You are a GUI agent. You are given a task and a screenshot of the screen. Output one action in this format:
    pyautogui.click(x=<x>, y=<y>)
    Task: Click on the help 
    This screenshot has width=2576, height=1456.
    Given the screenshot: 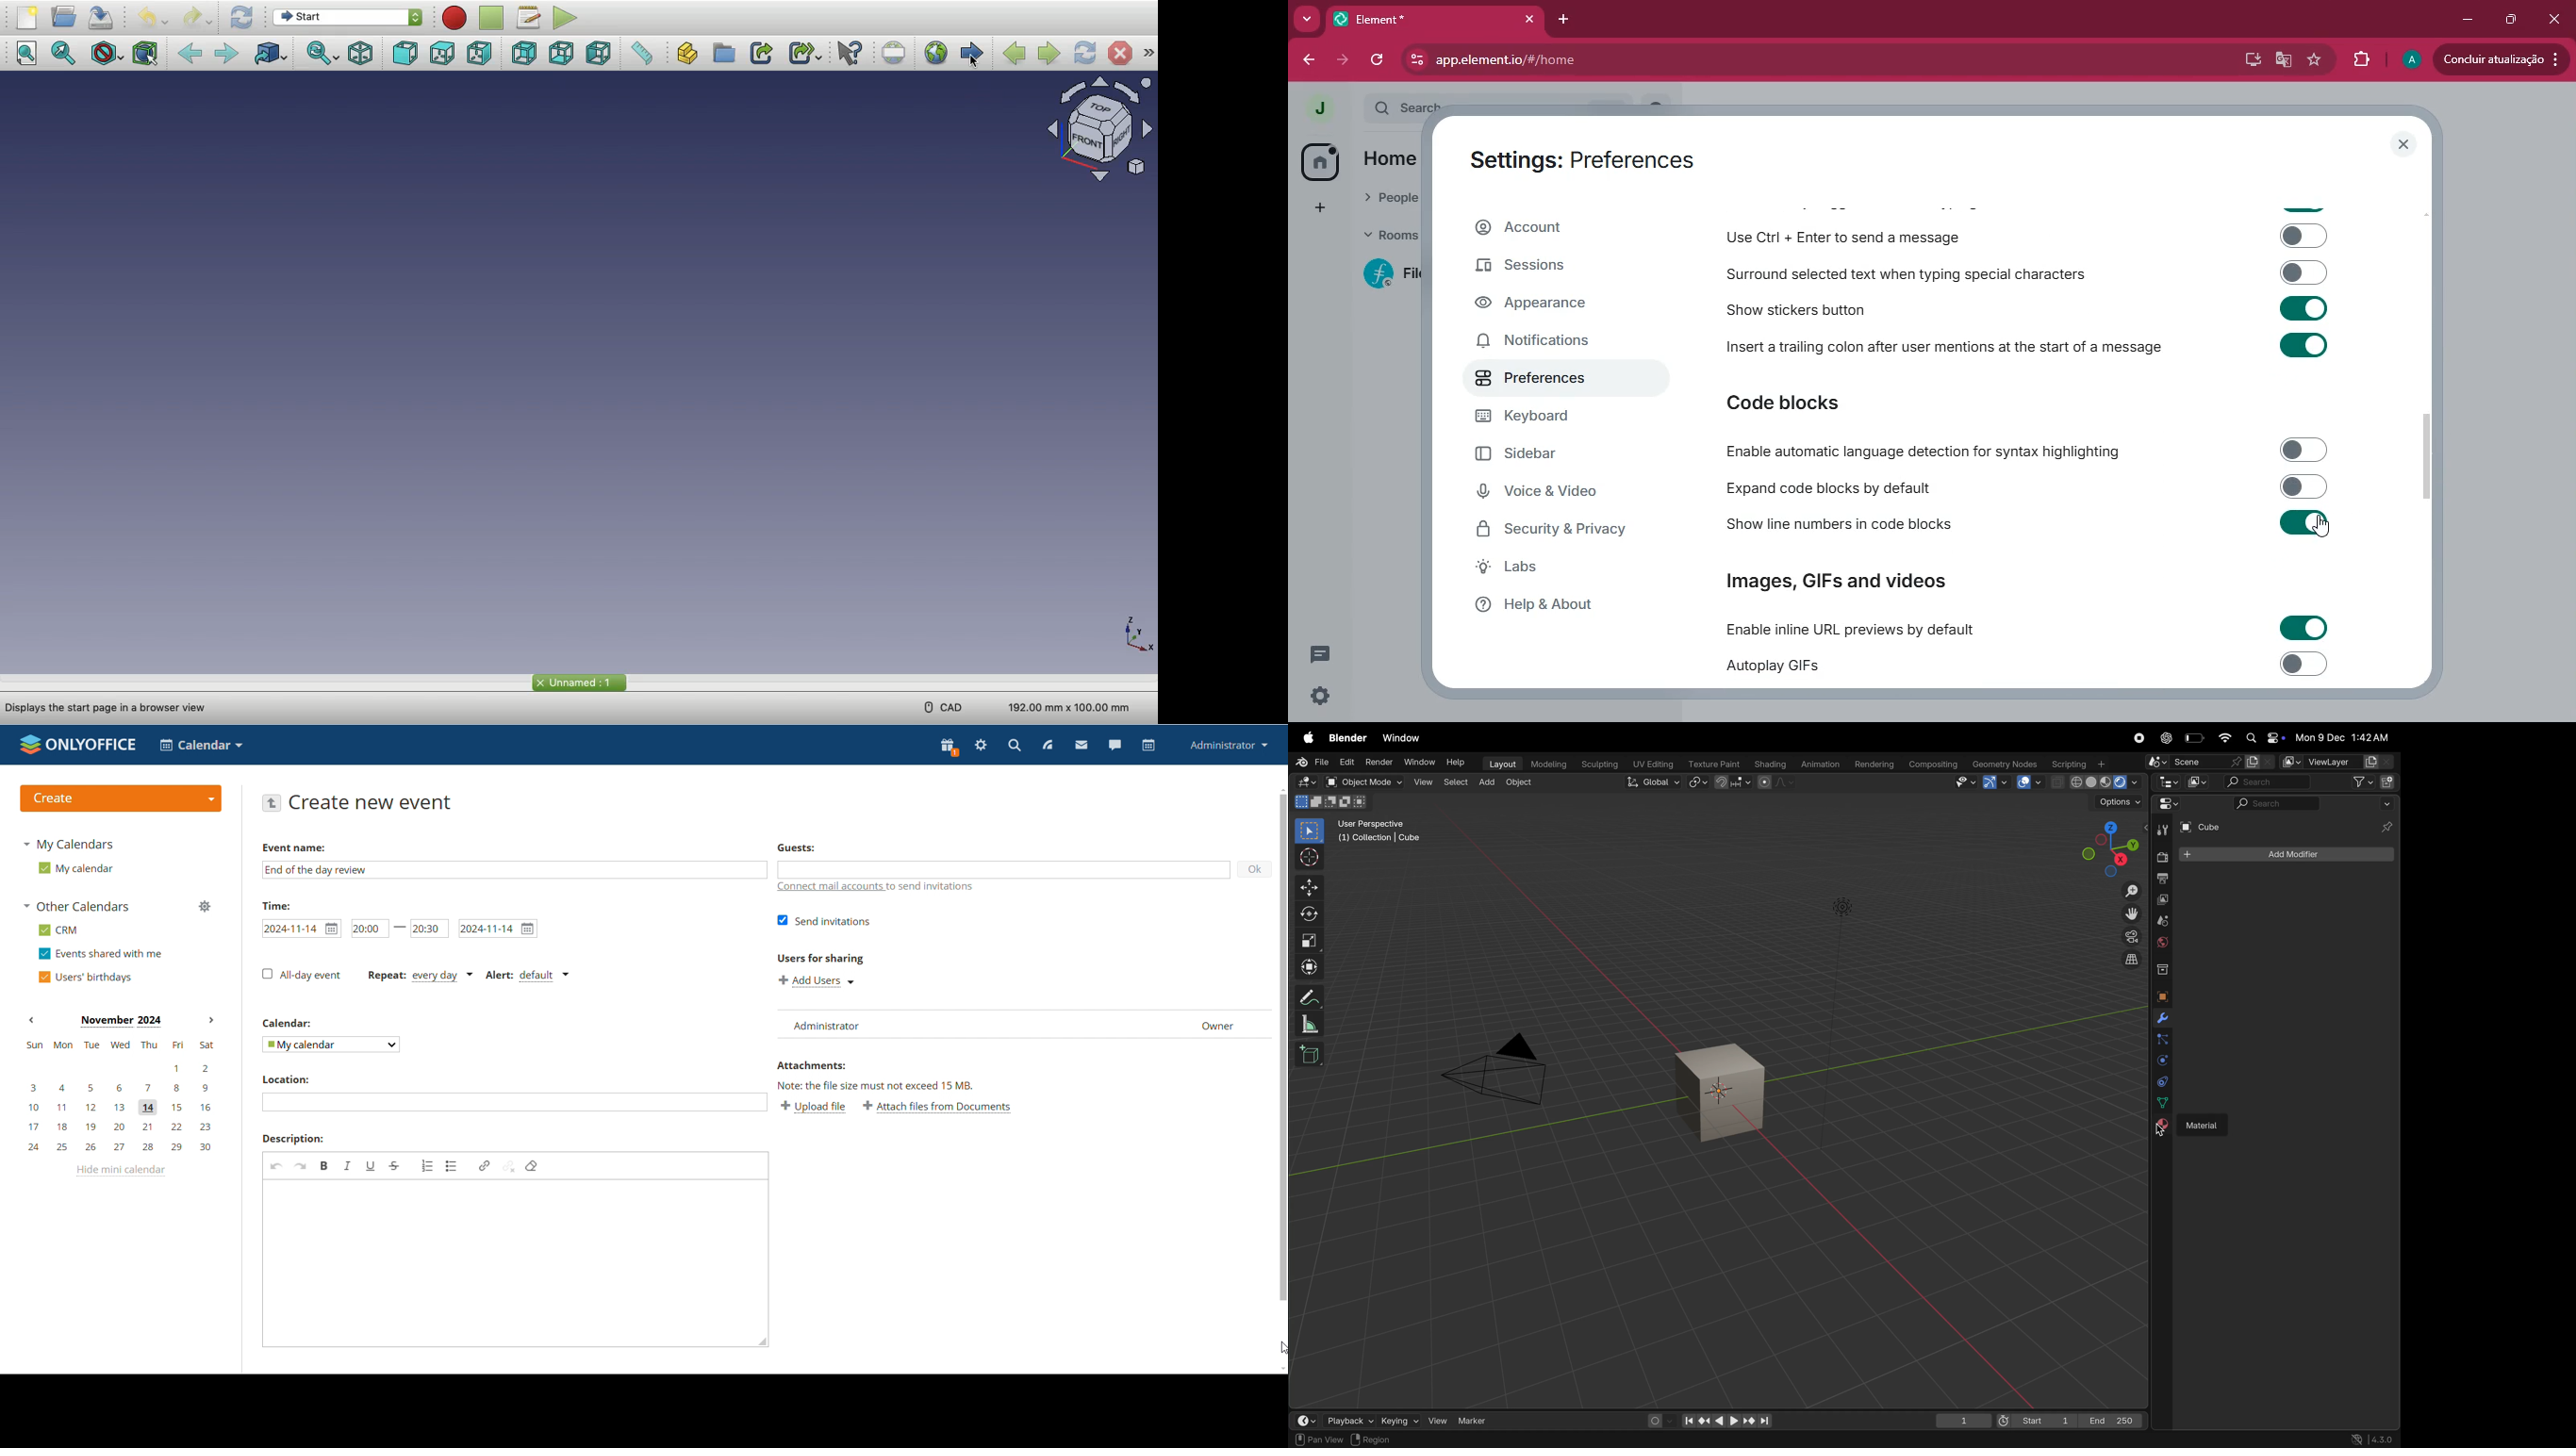 What is the action you would take?
    pyautogui.click(x=1555, y=605)
    